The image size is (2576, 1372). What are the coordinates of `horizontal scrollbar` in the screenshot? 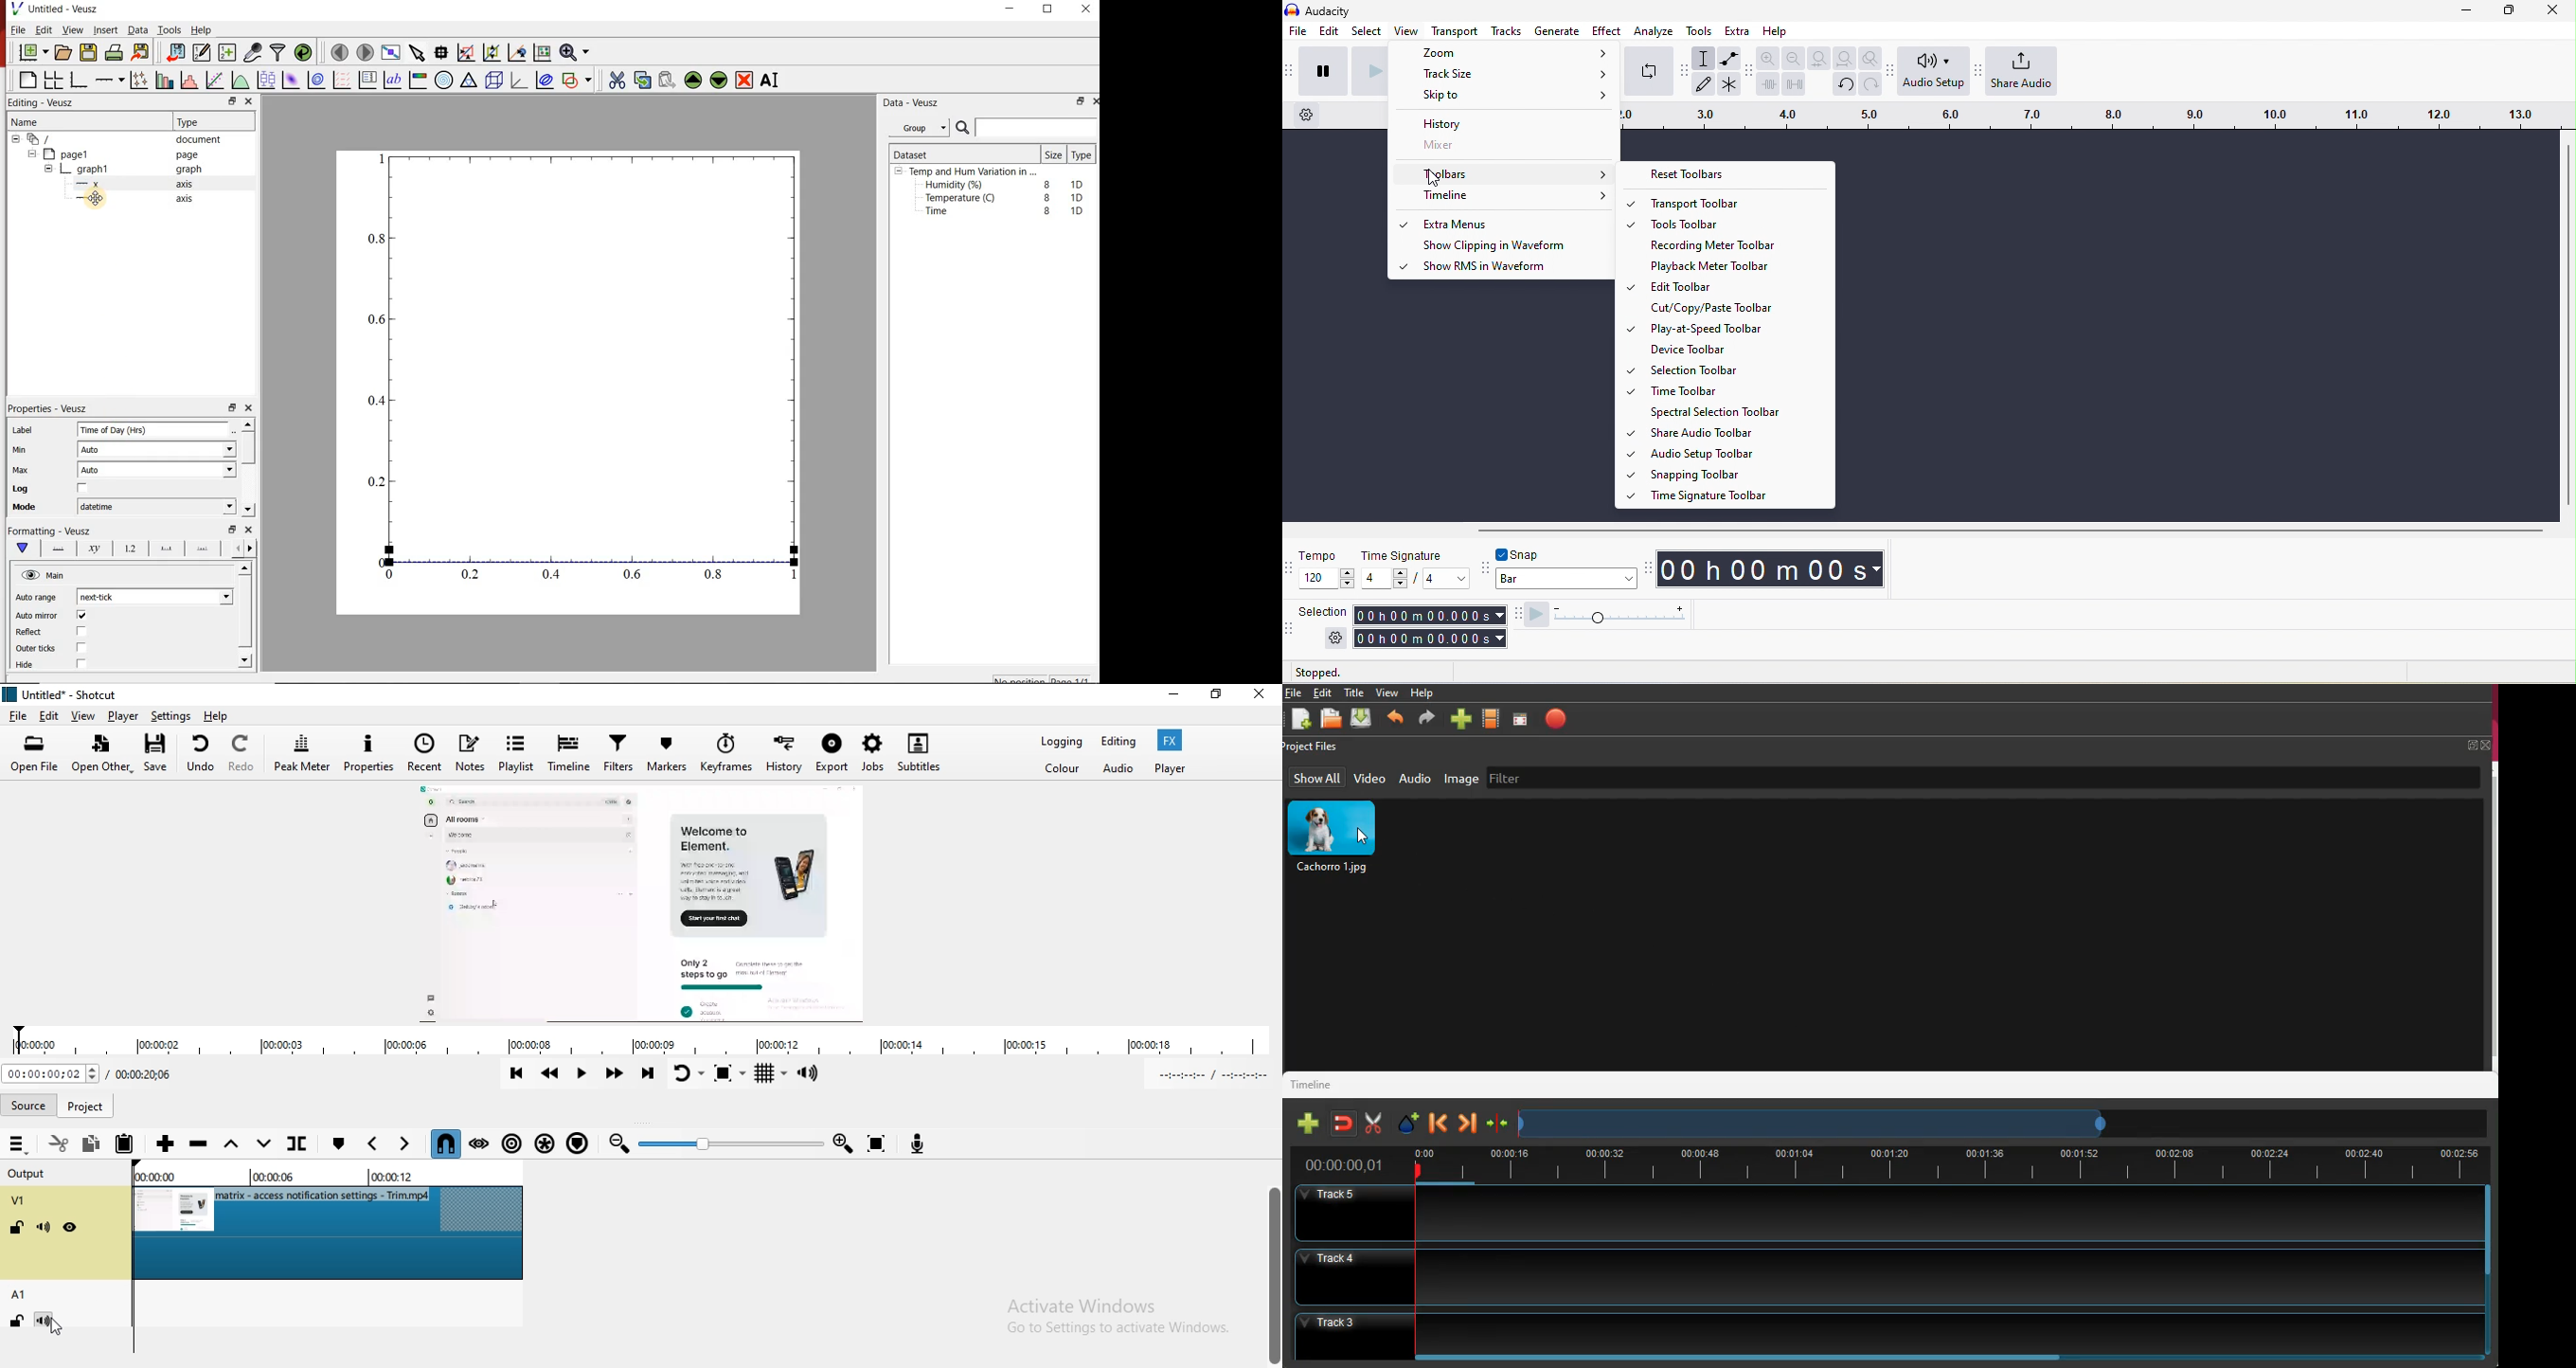 It's located at (2011, 531).